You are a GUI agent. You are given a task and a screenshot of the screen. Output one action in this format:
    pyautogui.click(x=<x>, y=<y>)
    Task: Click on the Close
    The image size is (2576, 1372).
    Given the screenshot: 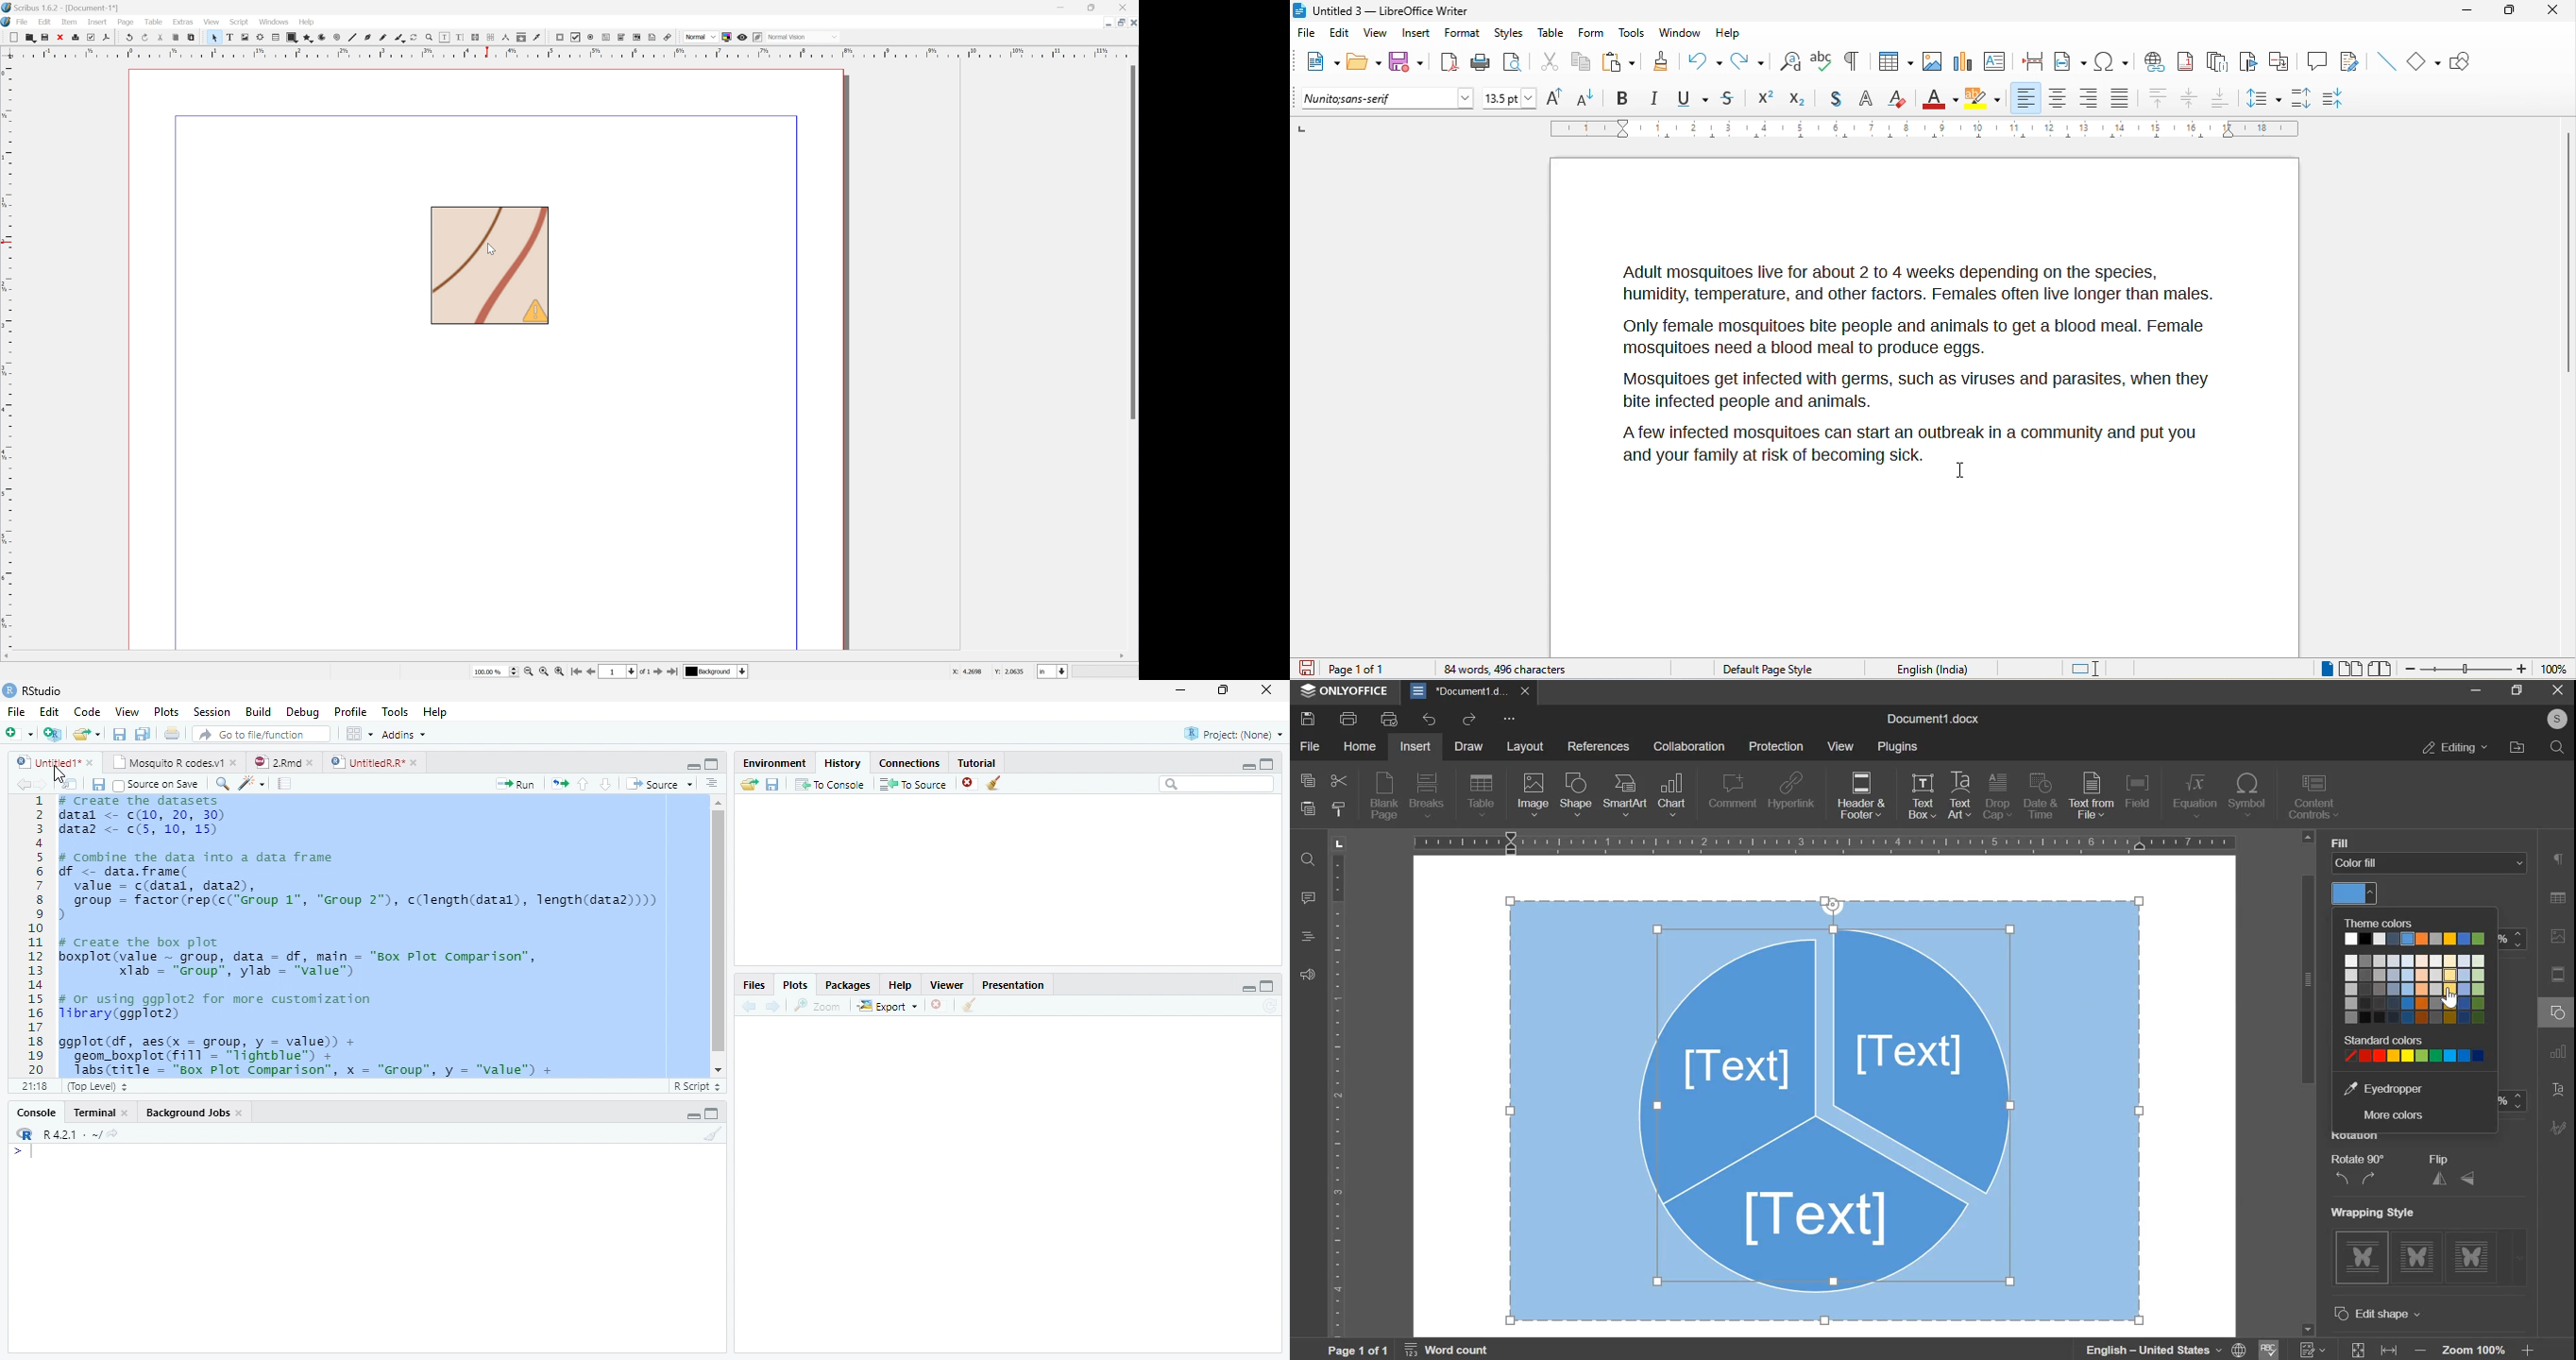 What is the action you would take?
    pyautogui.click(x=62, y=37)
    